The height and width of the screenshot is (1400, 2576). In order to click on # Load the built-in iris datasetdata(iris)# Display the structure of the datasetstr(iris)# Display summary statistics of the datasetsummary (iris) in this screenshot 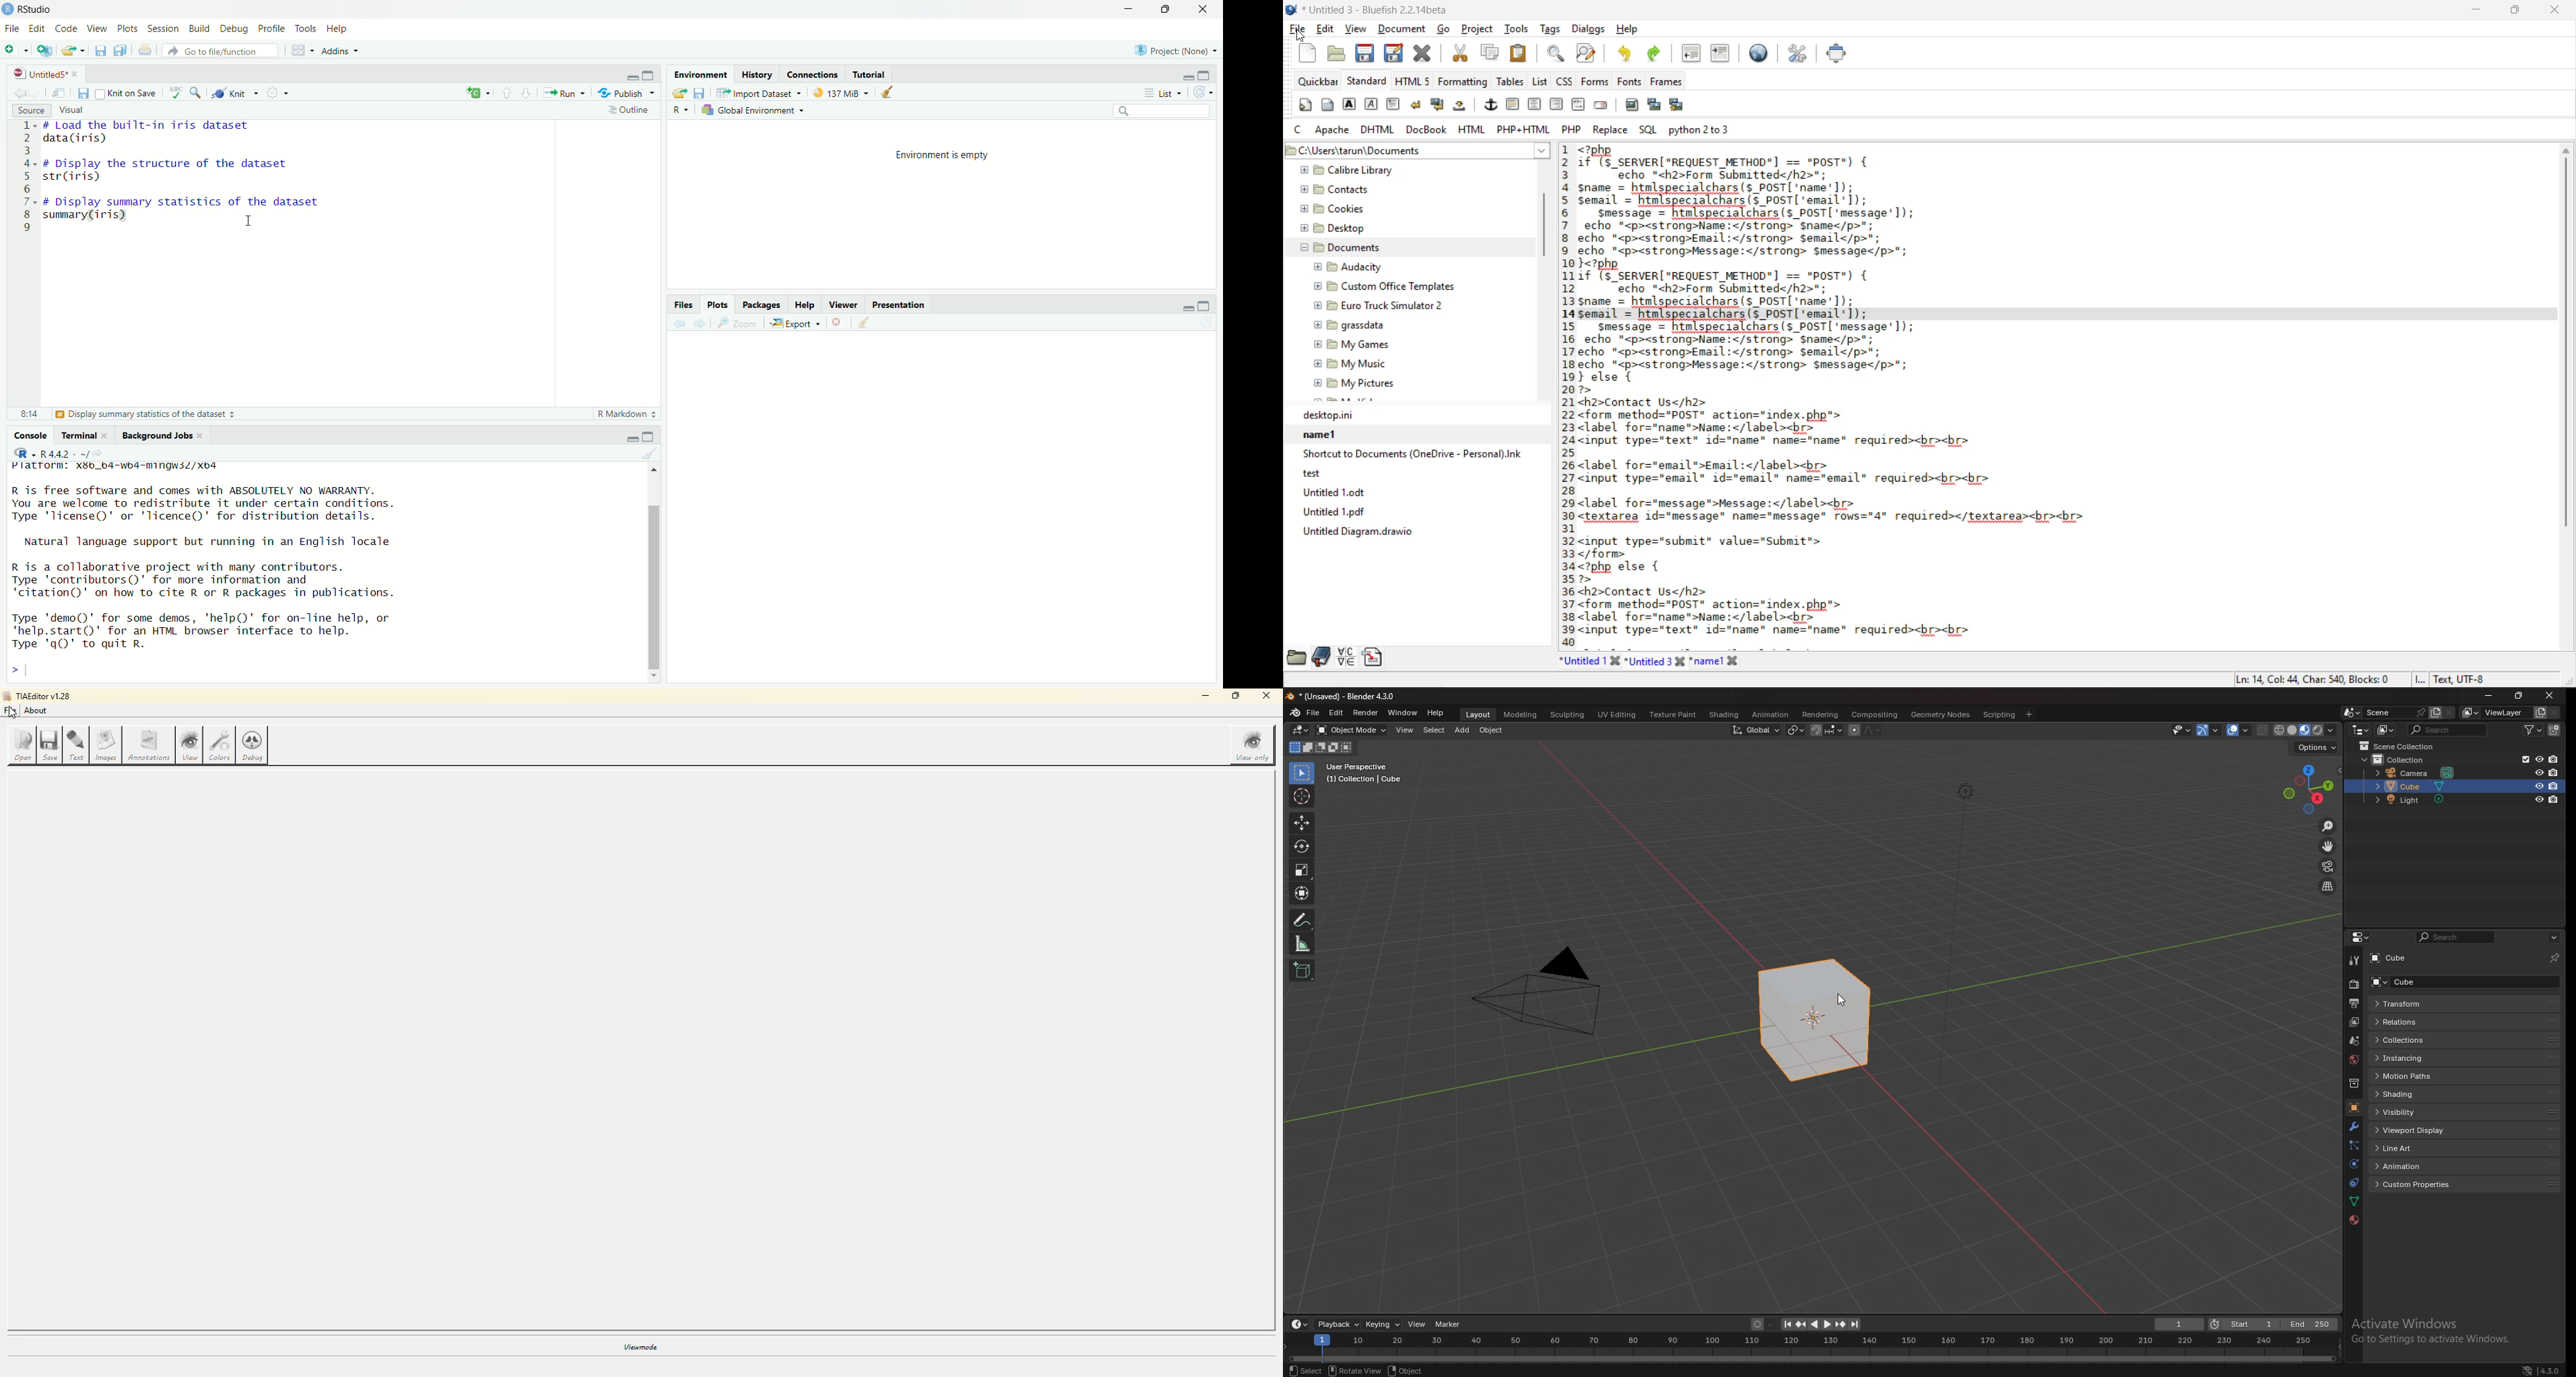, I will do `click(190, 180)`.